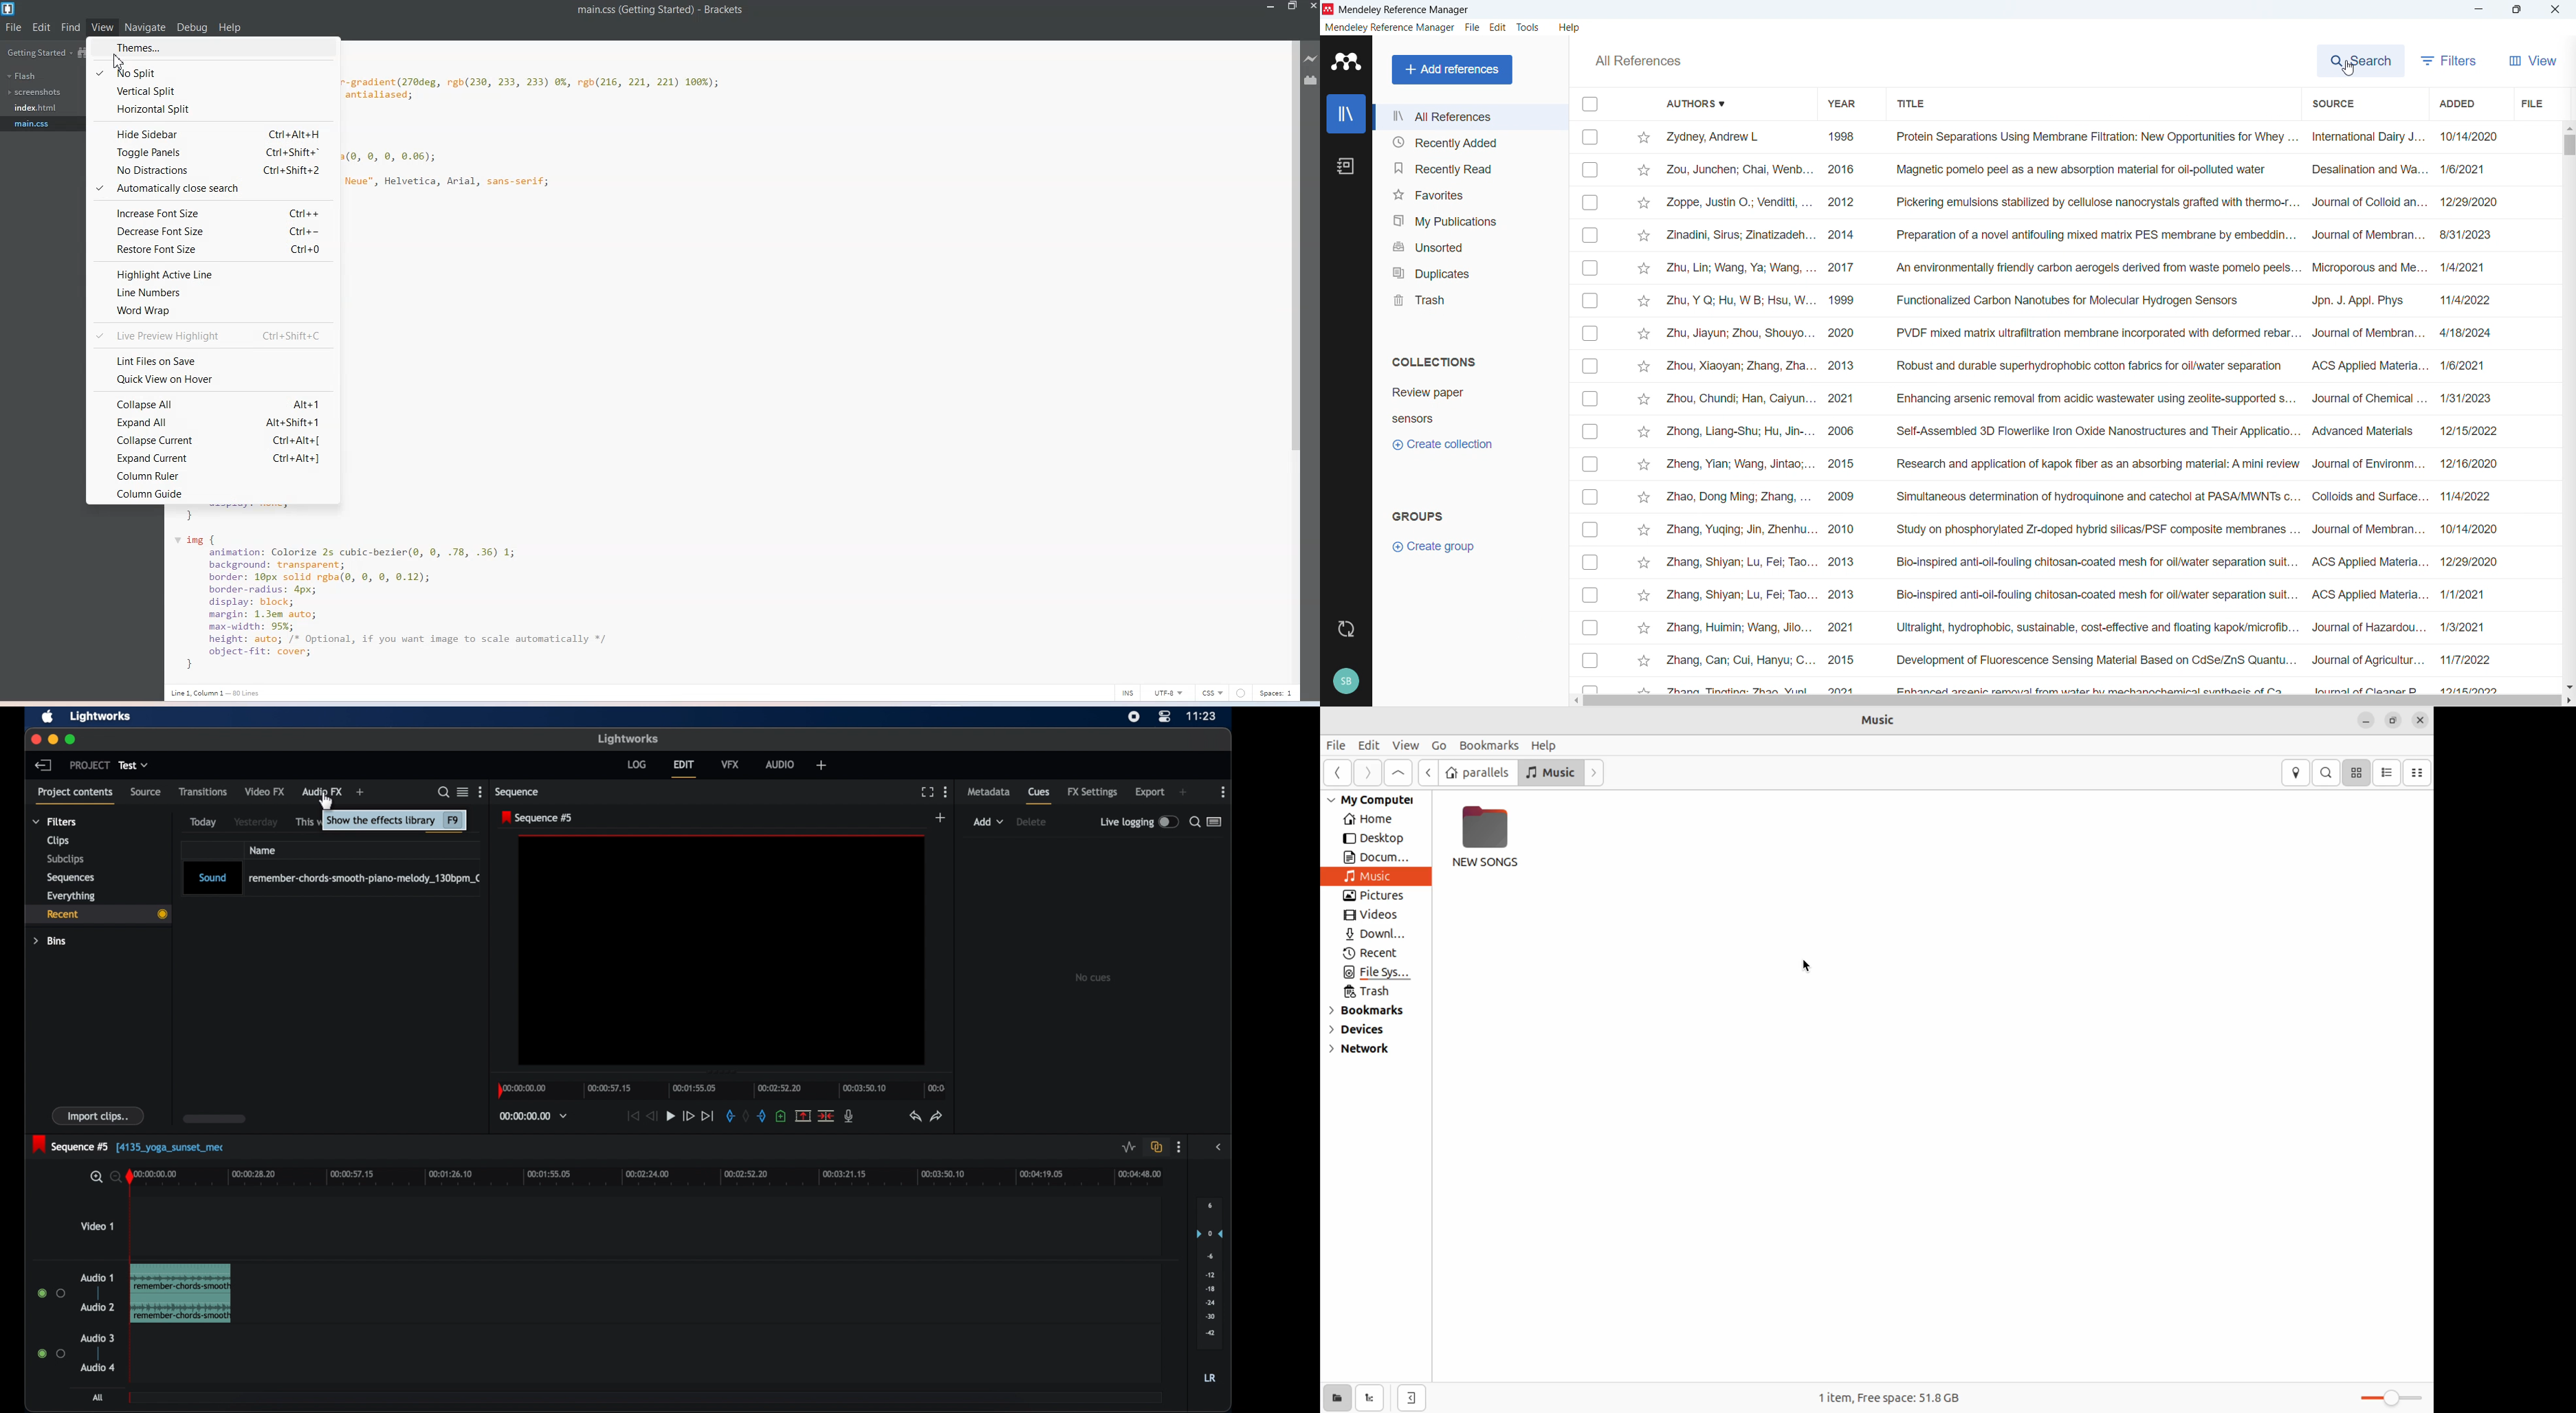 This screenshot has width=2576, height=1428. I want to click on Devices, so click(1363, 1032).